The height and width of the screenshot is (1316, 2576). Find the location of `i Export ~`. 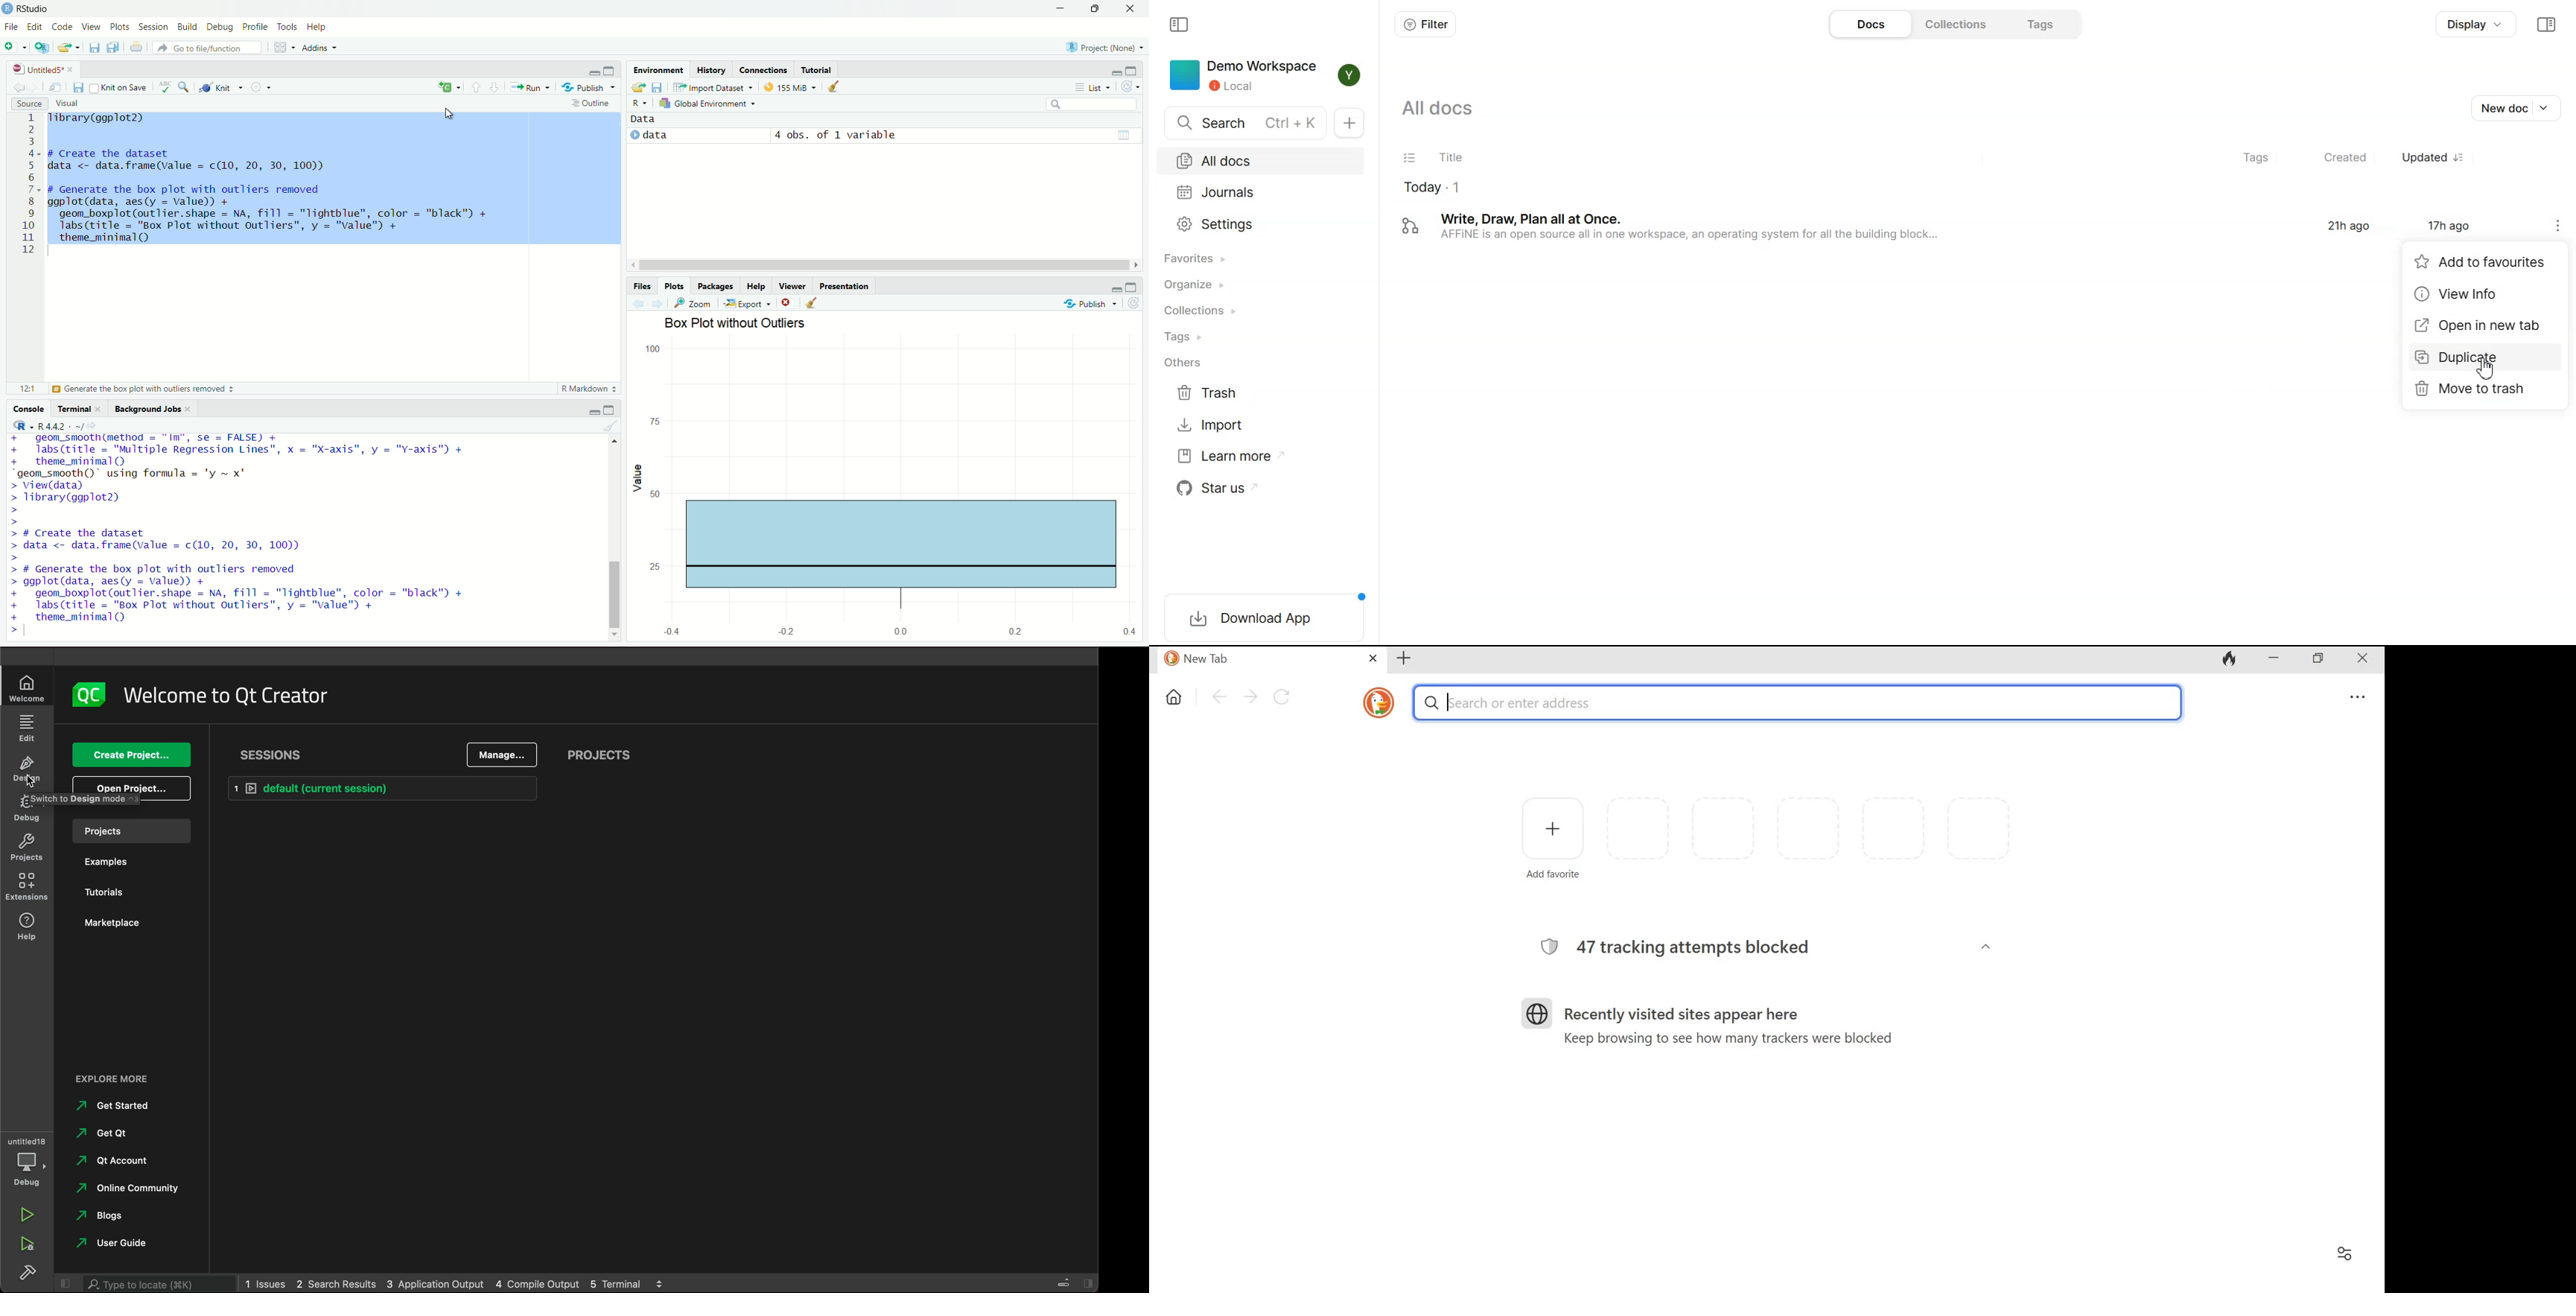

i Export ~ is located at coordinates (749, 302).